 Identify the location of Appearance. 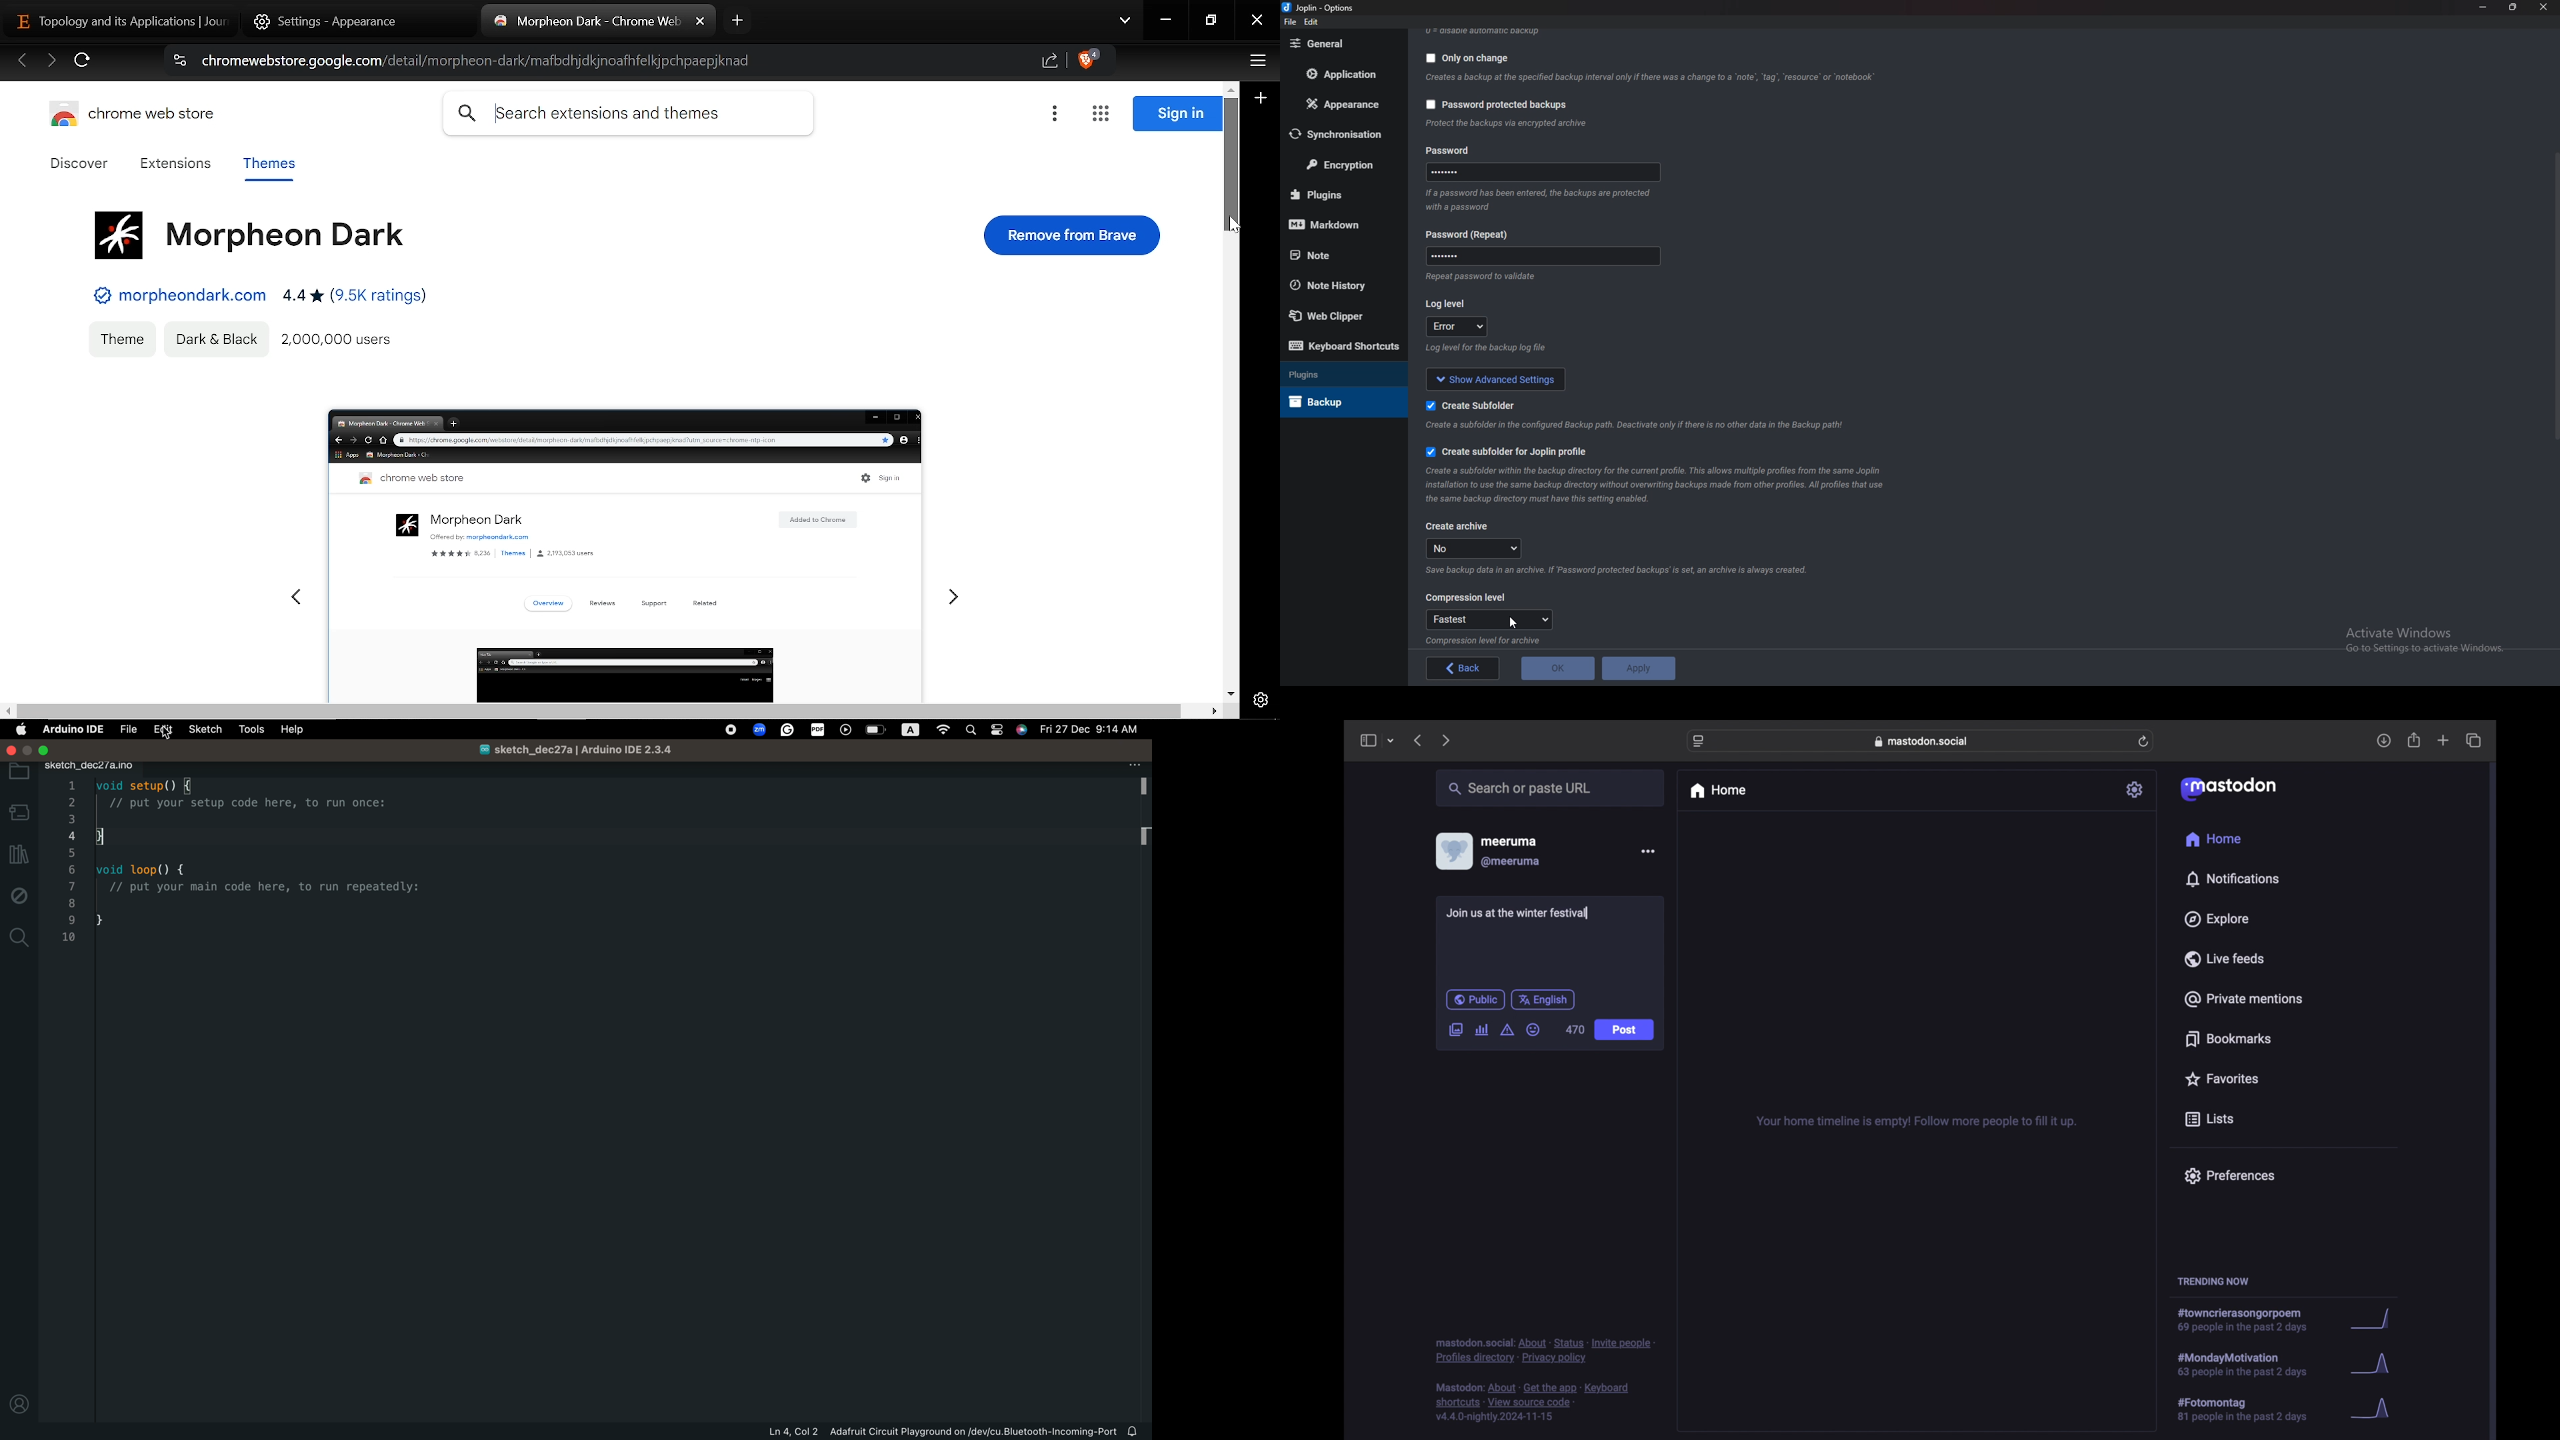
(1343, 105).